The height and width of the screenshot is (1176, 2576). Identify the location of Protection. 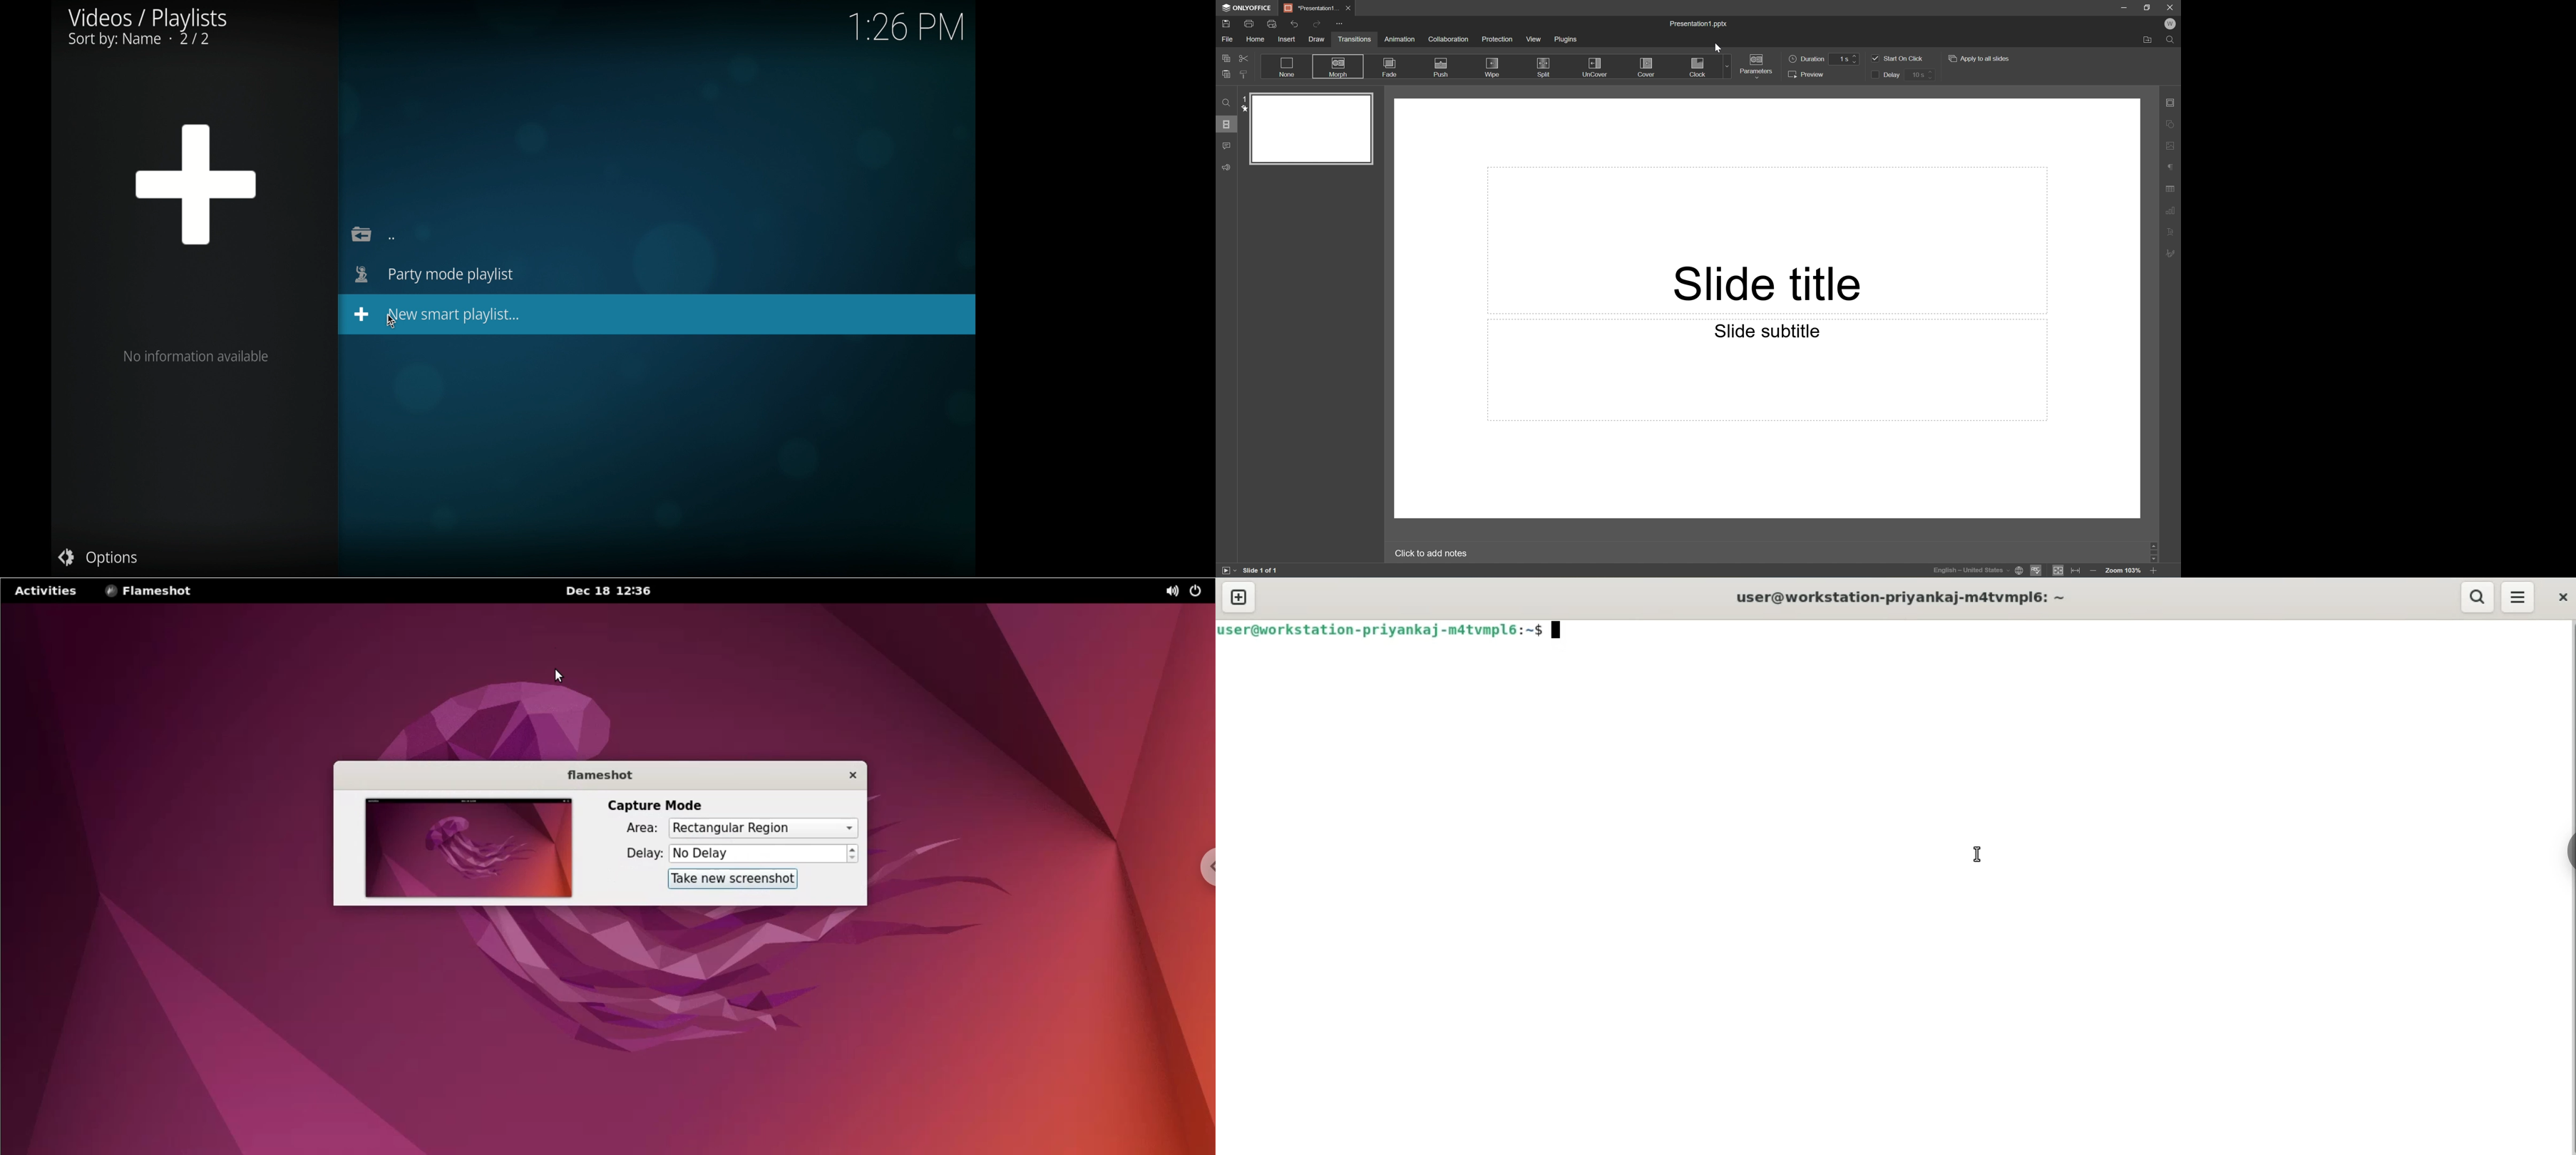
(1498, 39).